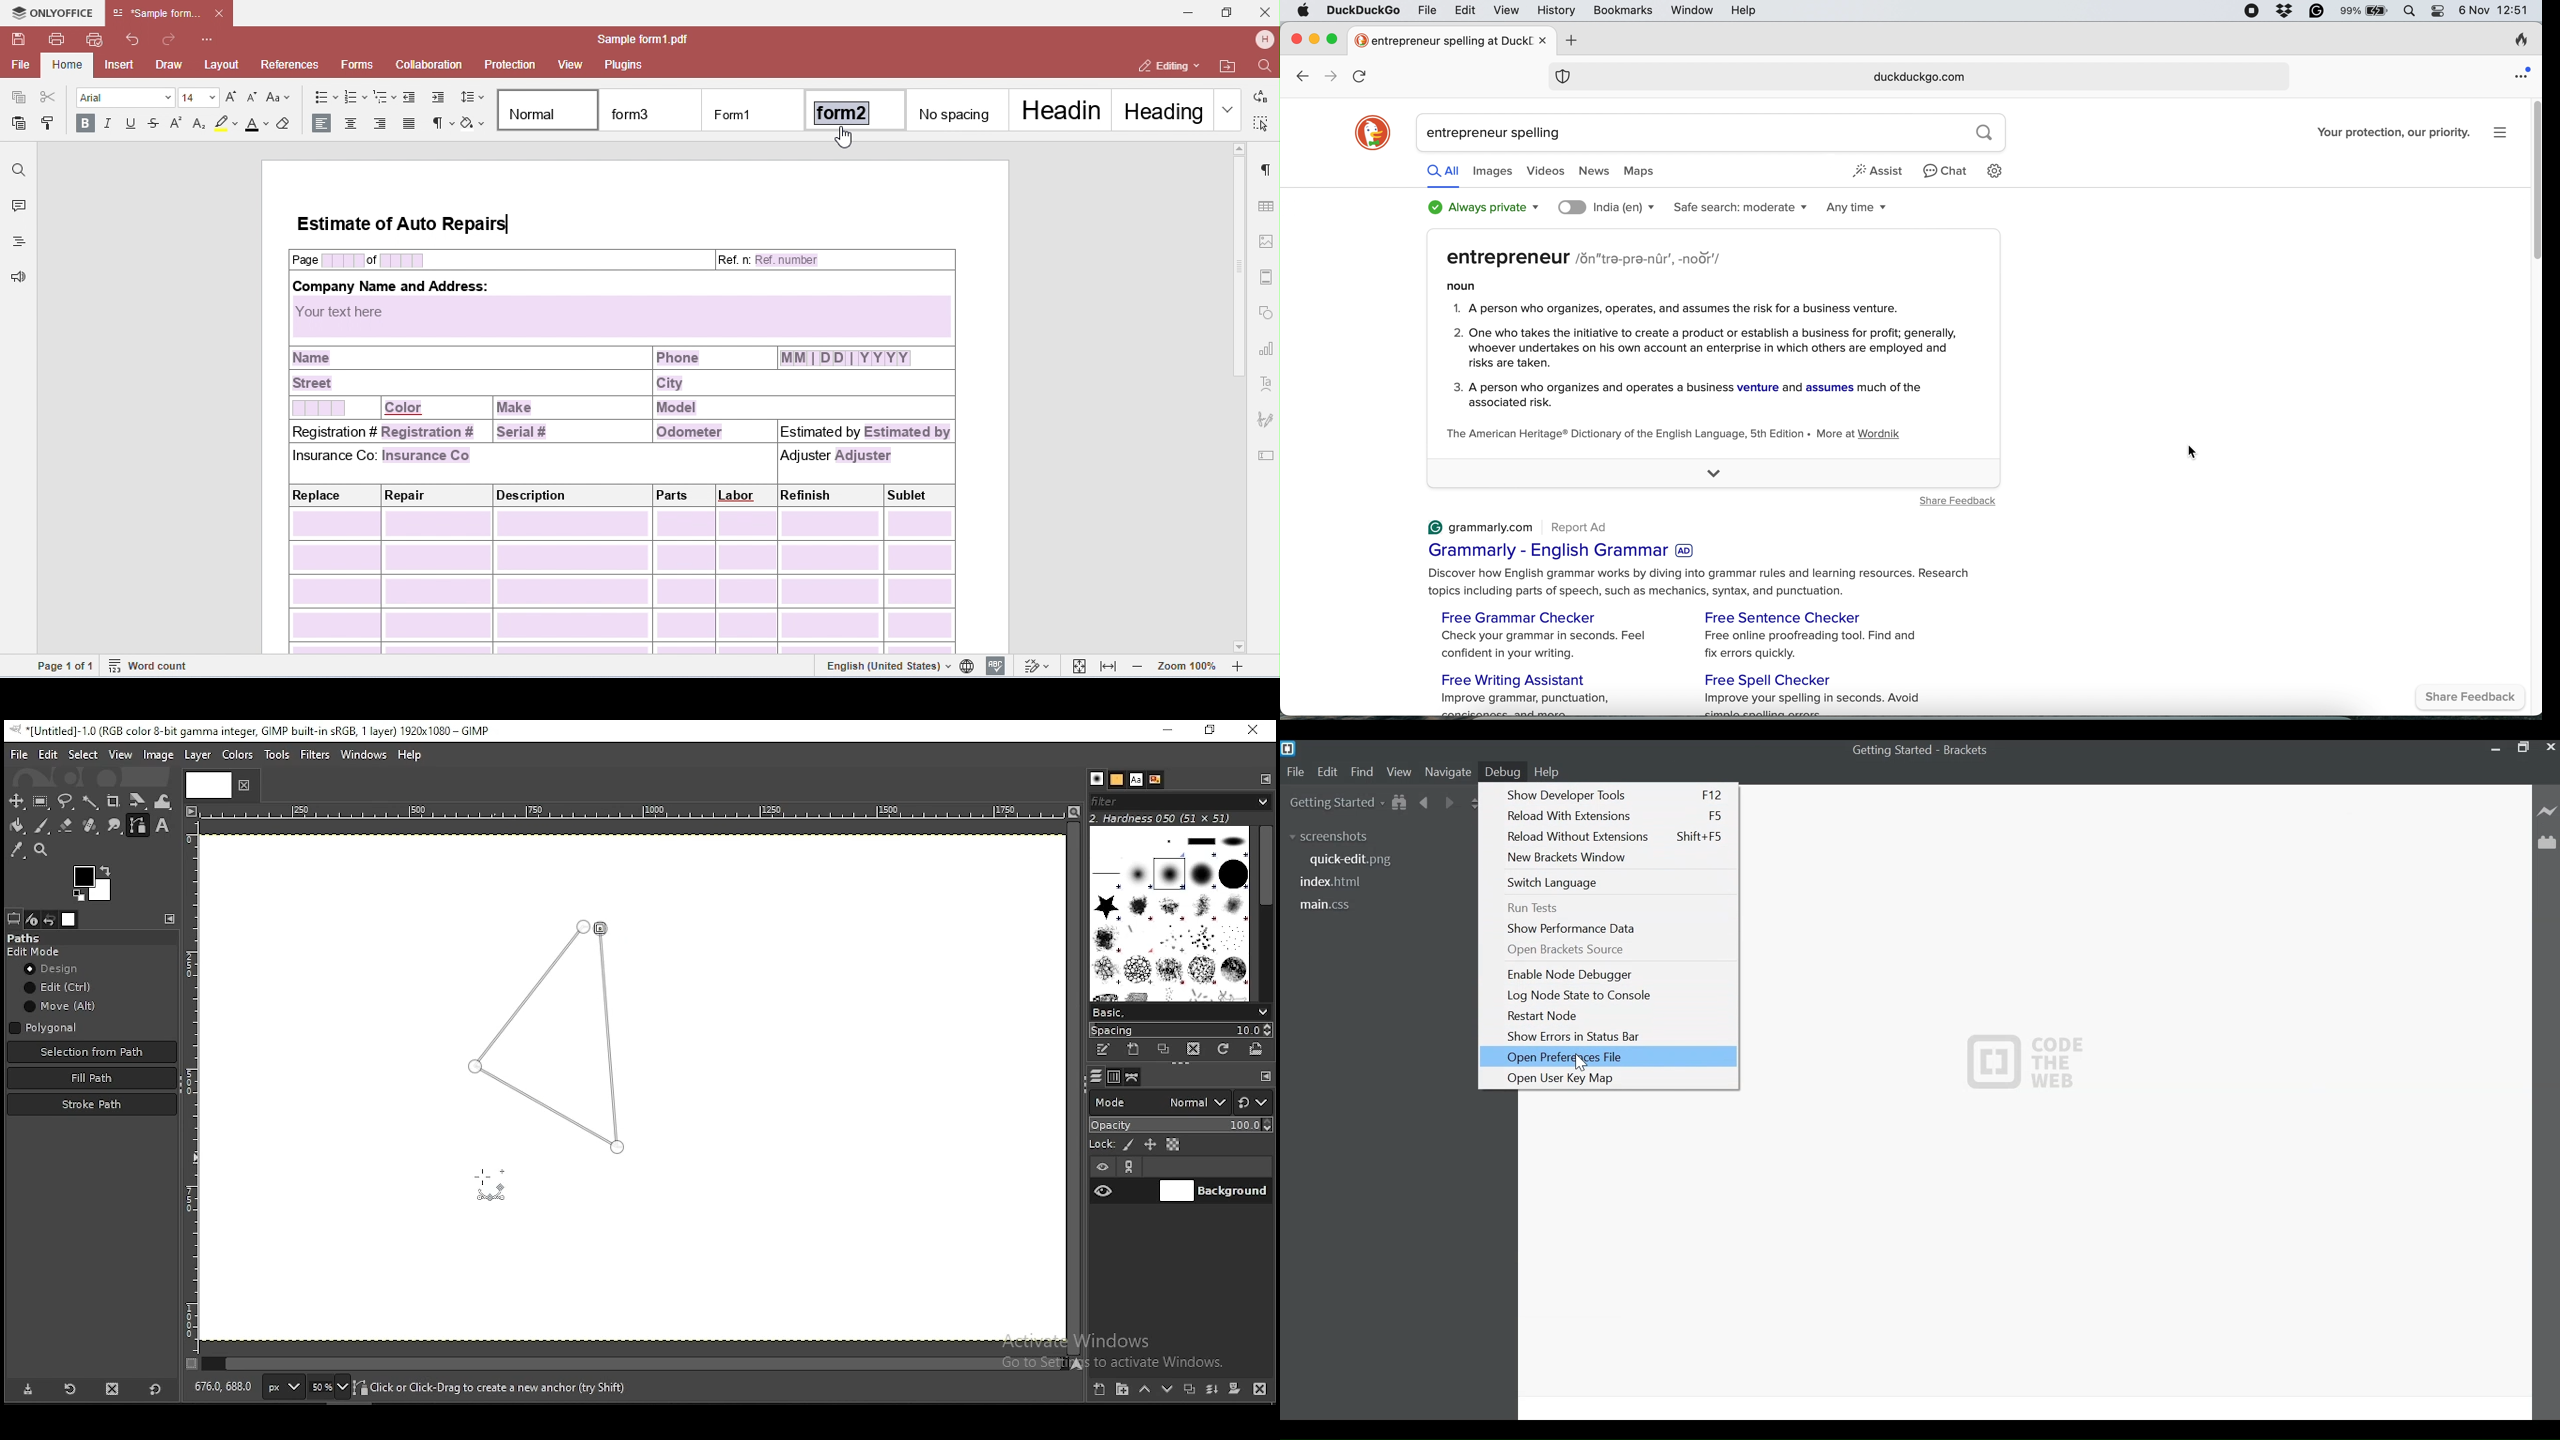 The width and height of the screenshot is (2576, 1456). I want to click on layer, so click(202, 756).